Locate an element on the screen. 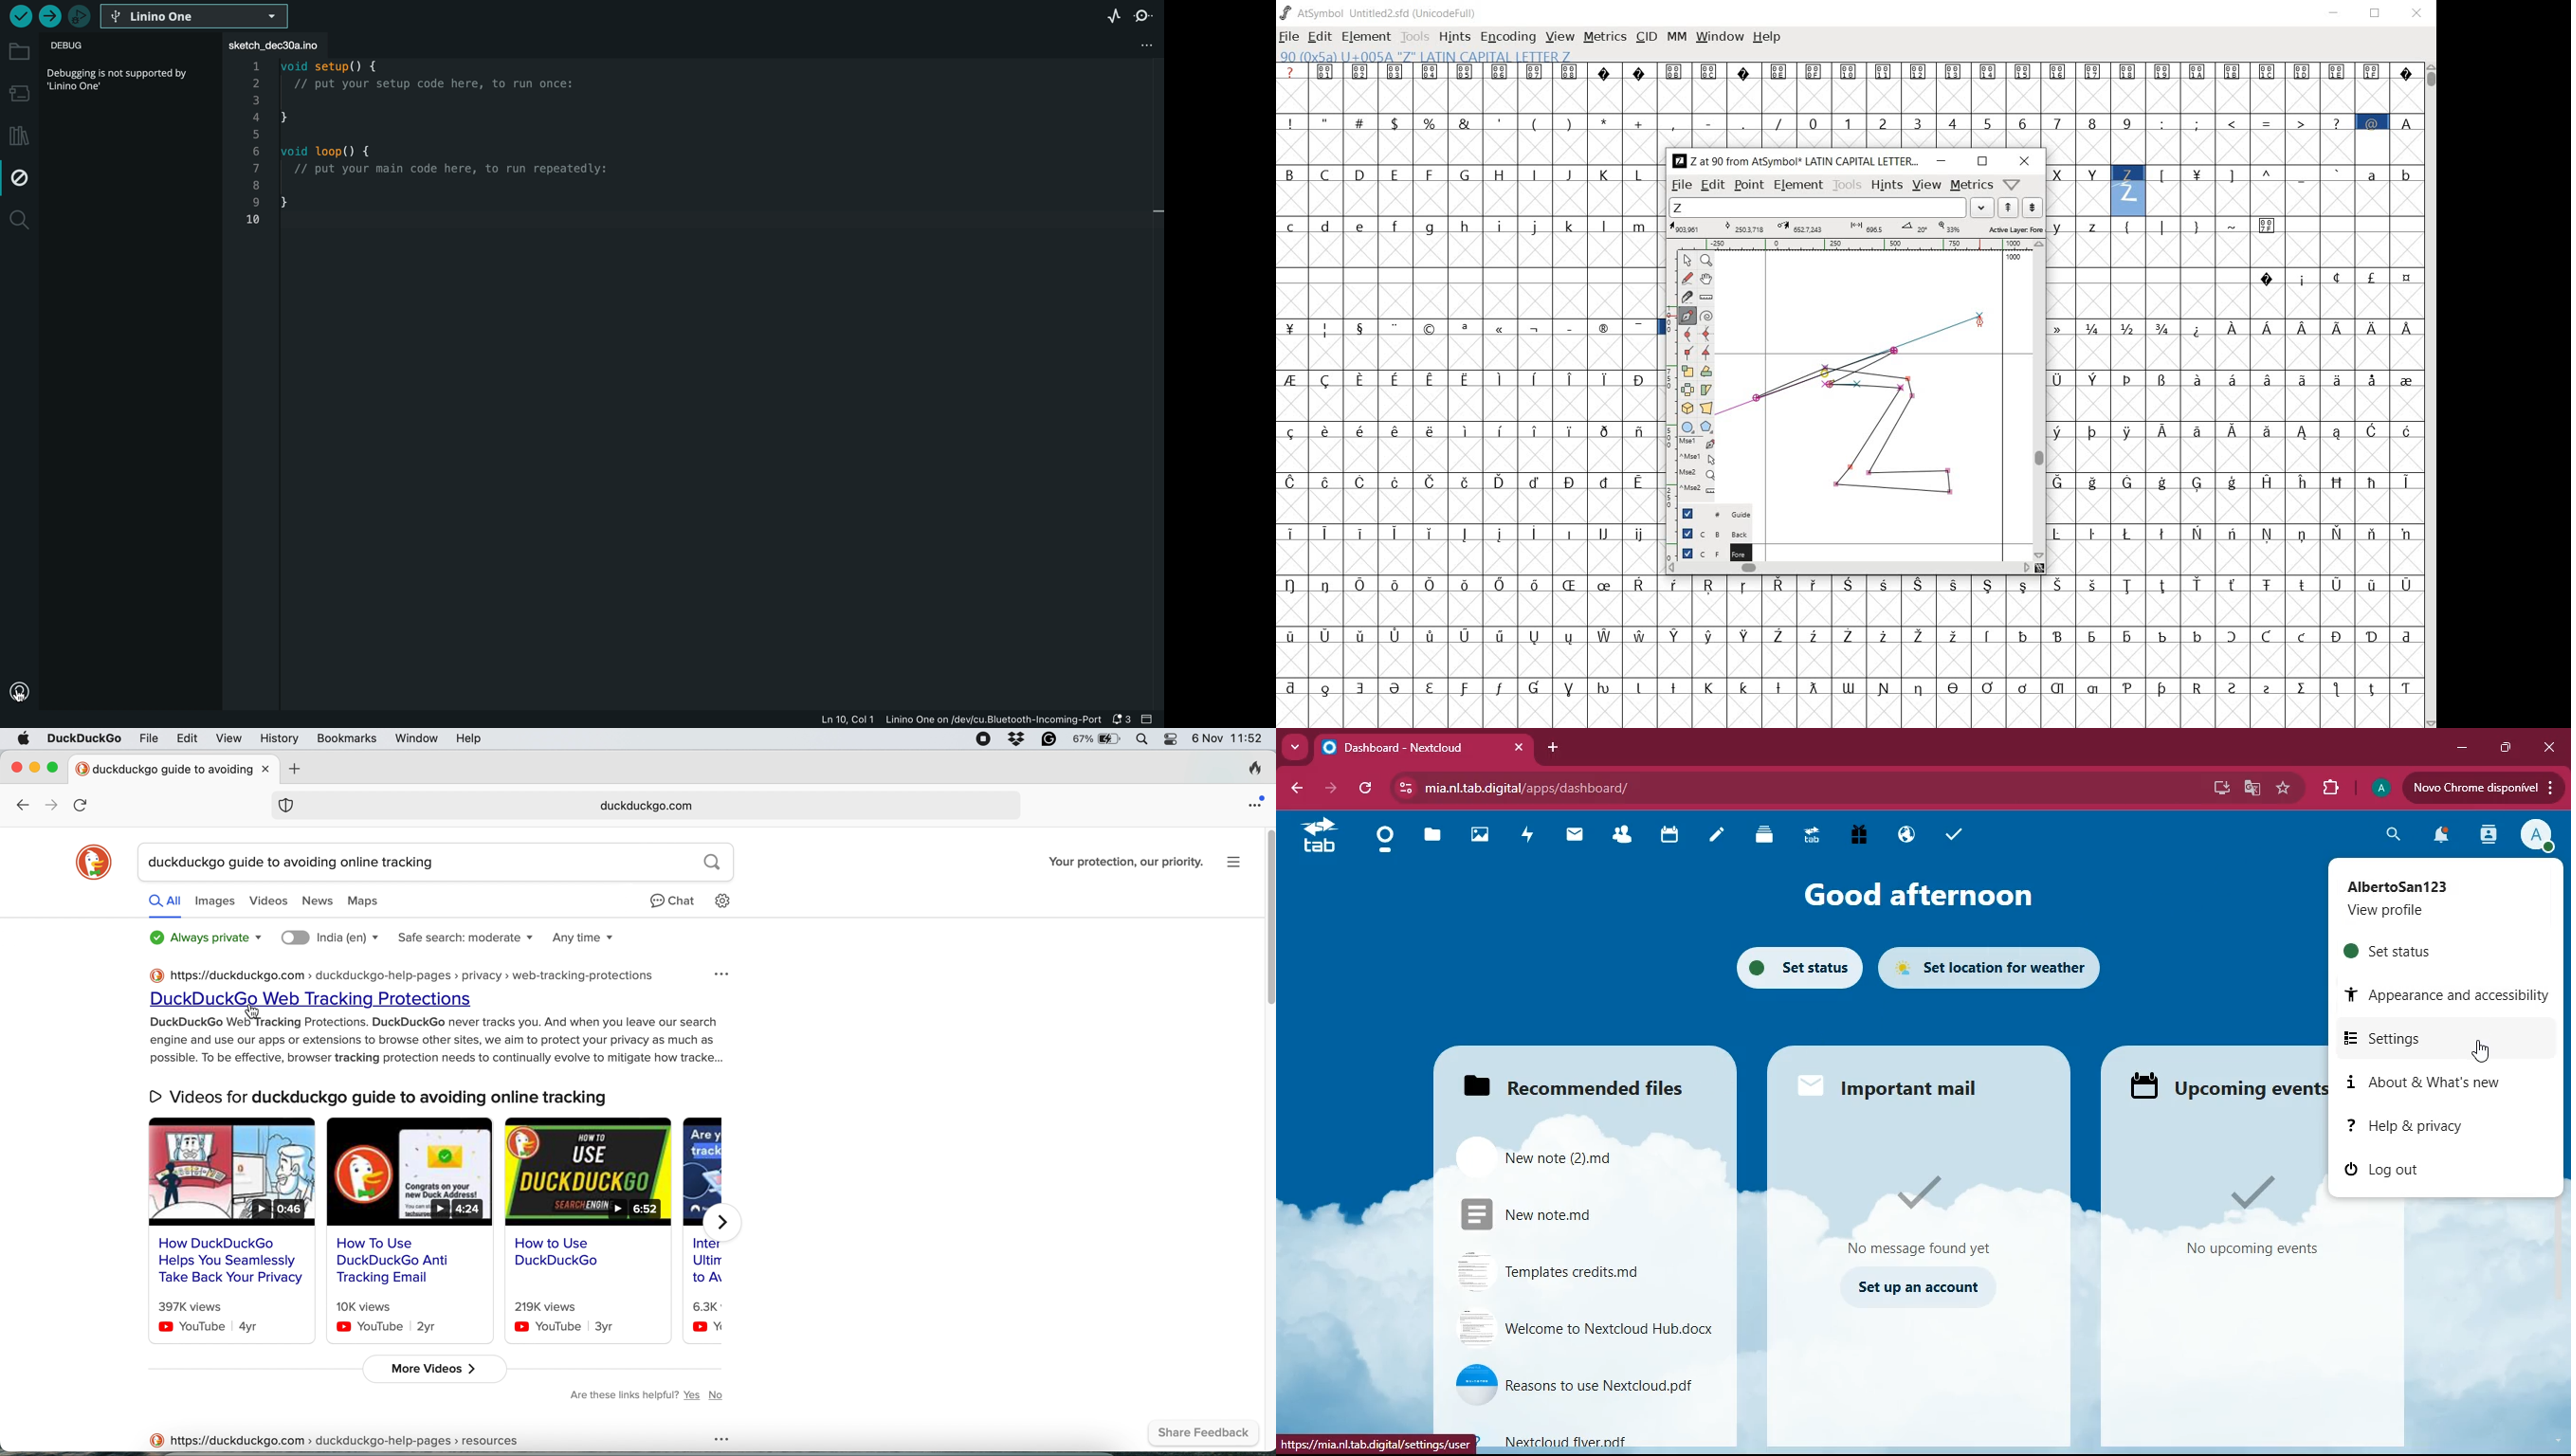  edit is located at coordinates (186, 738).